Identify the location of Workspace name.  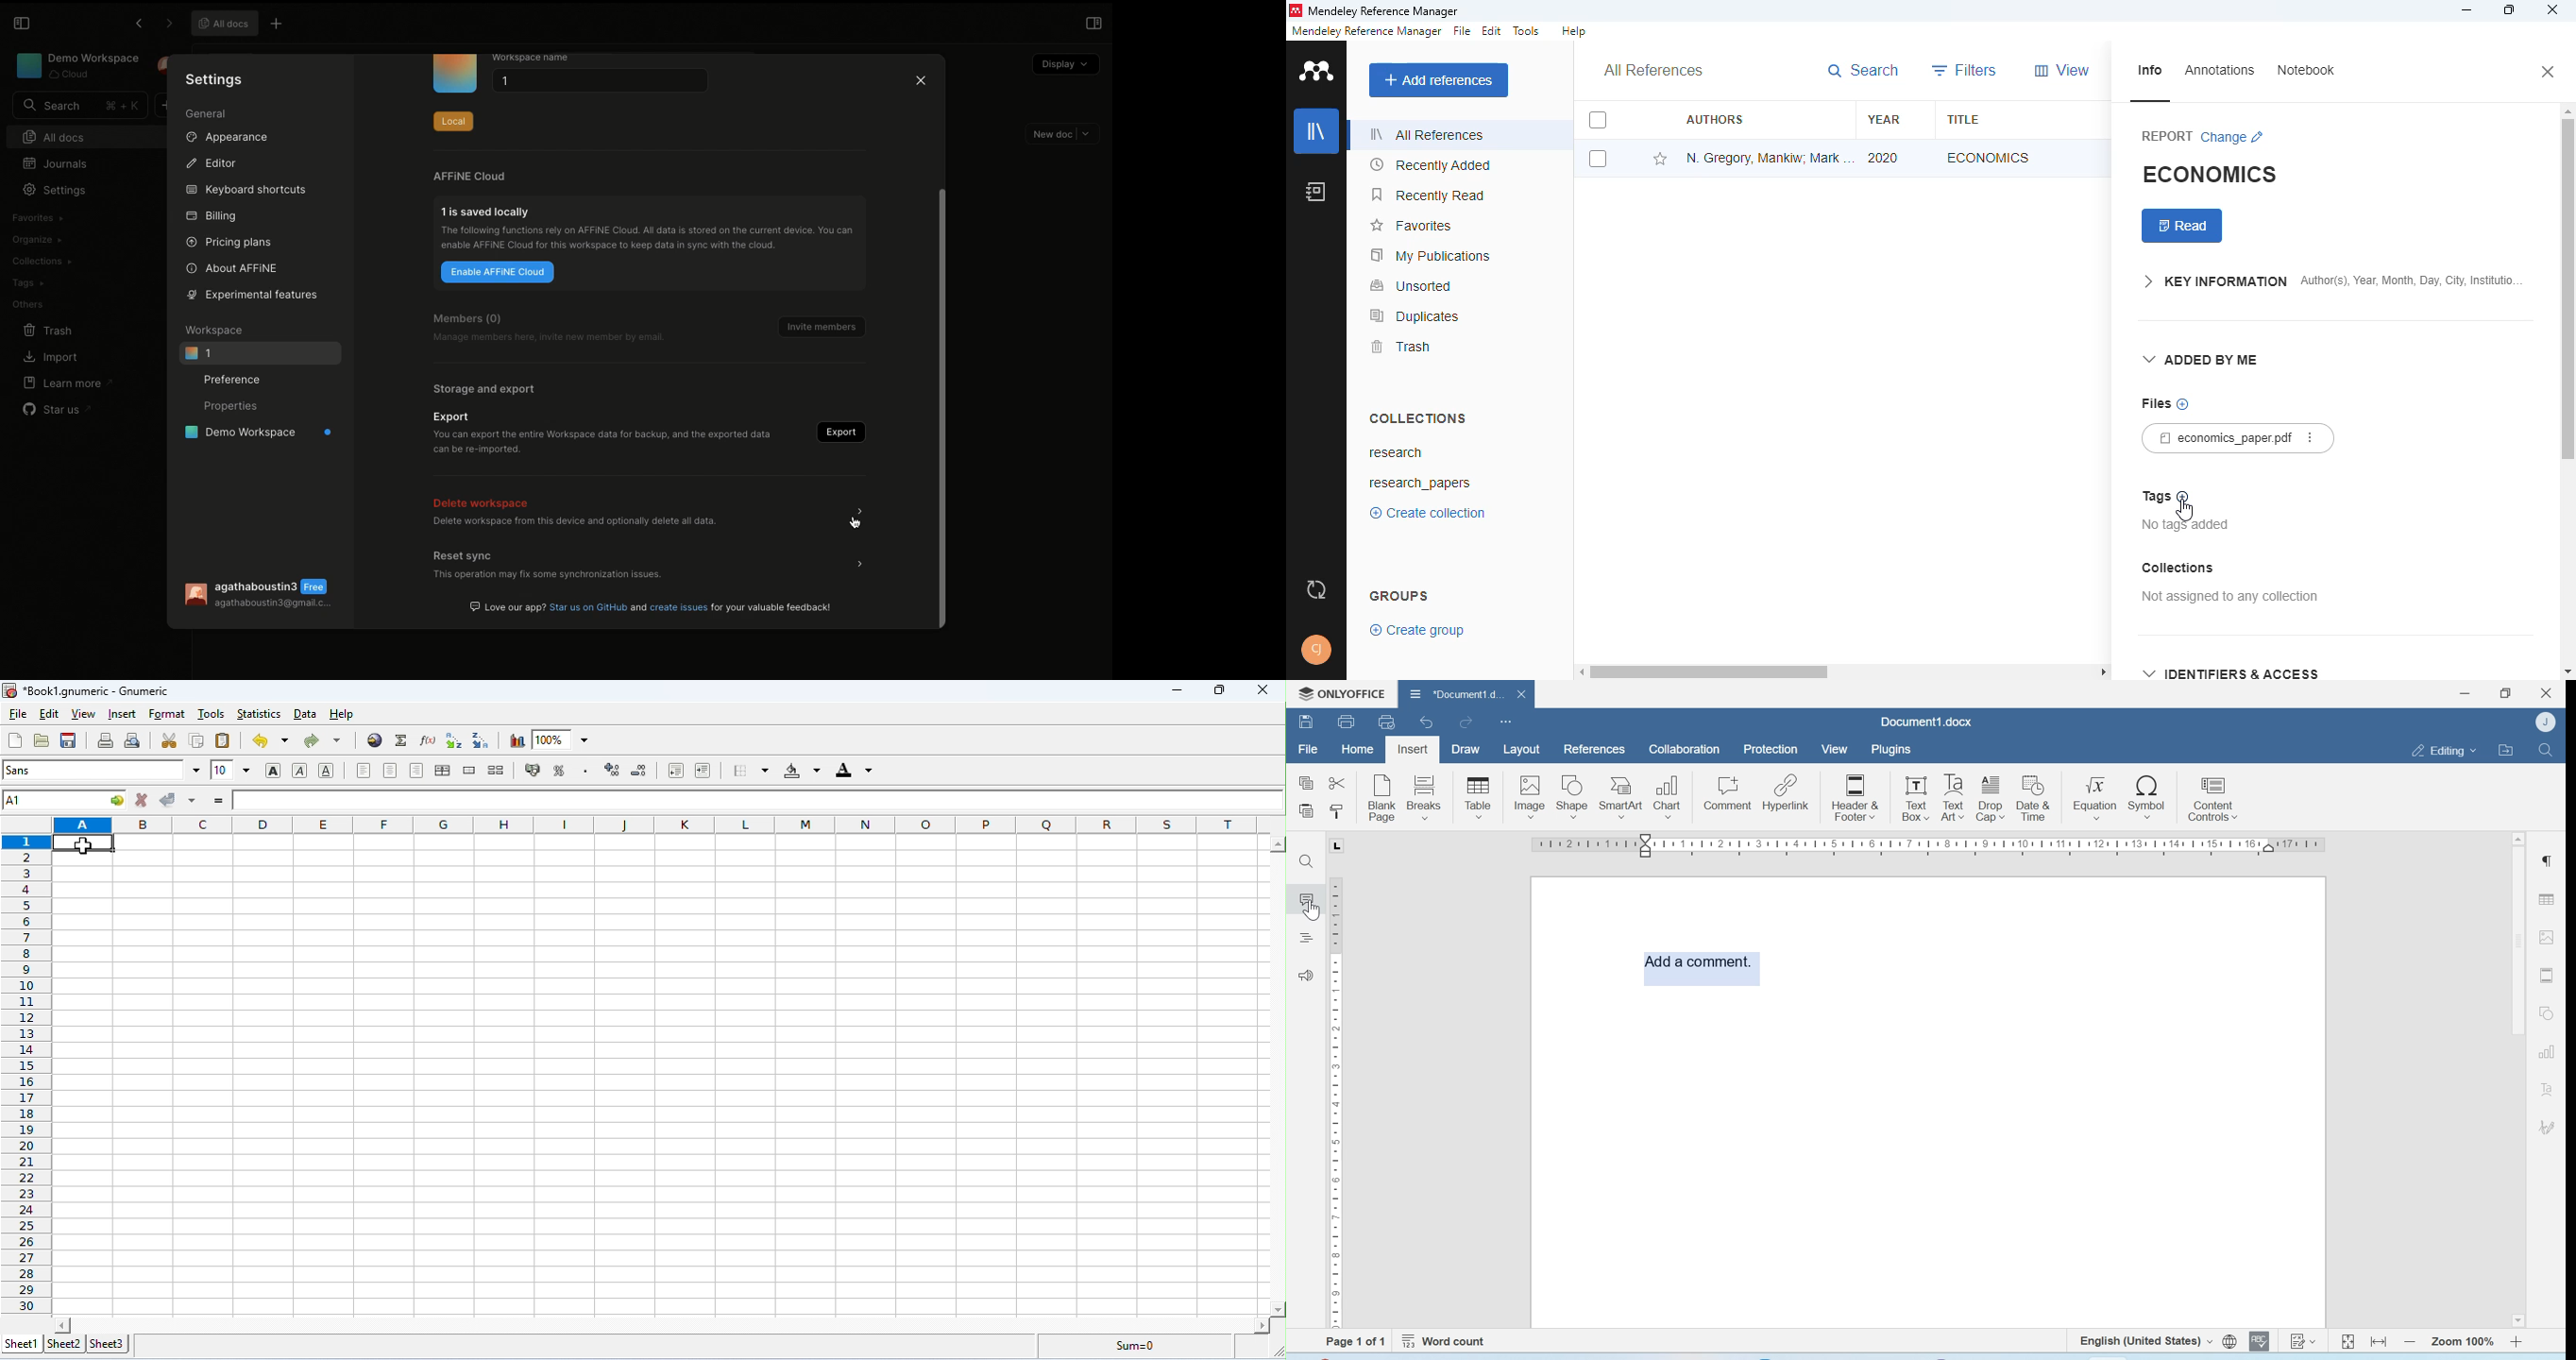
(543, 58).